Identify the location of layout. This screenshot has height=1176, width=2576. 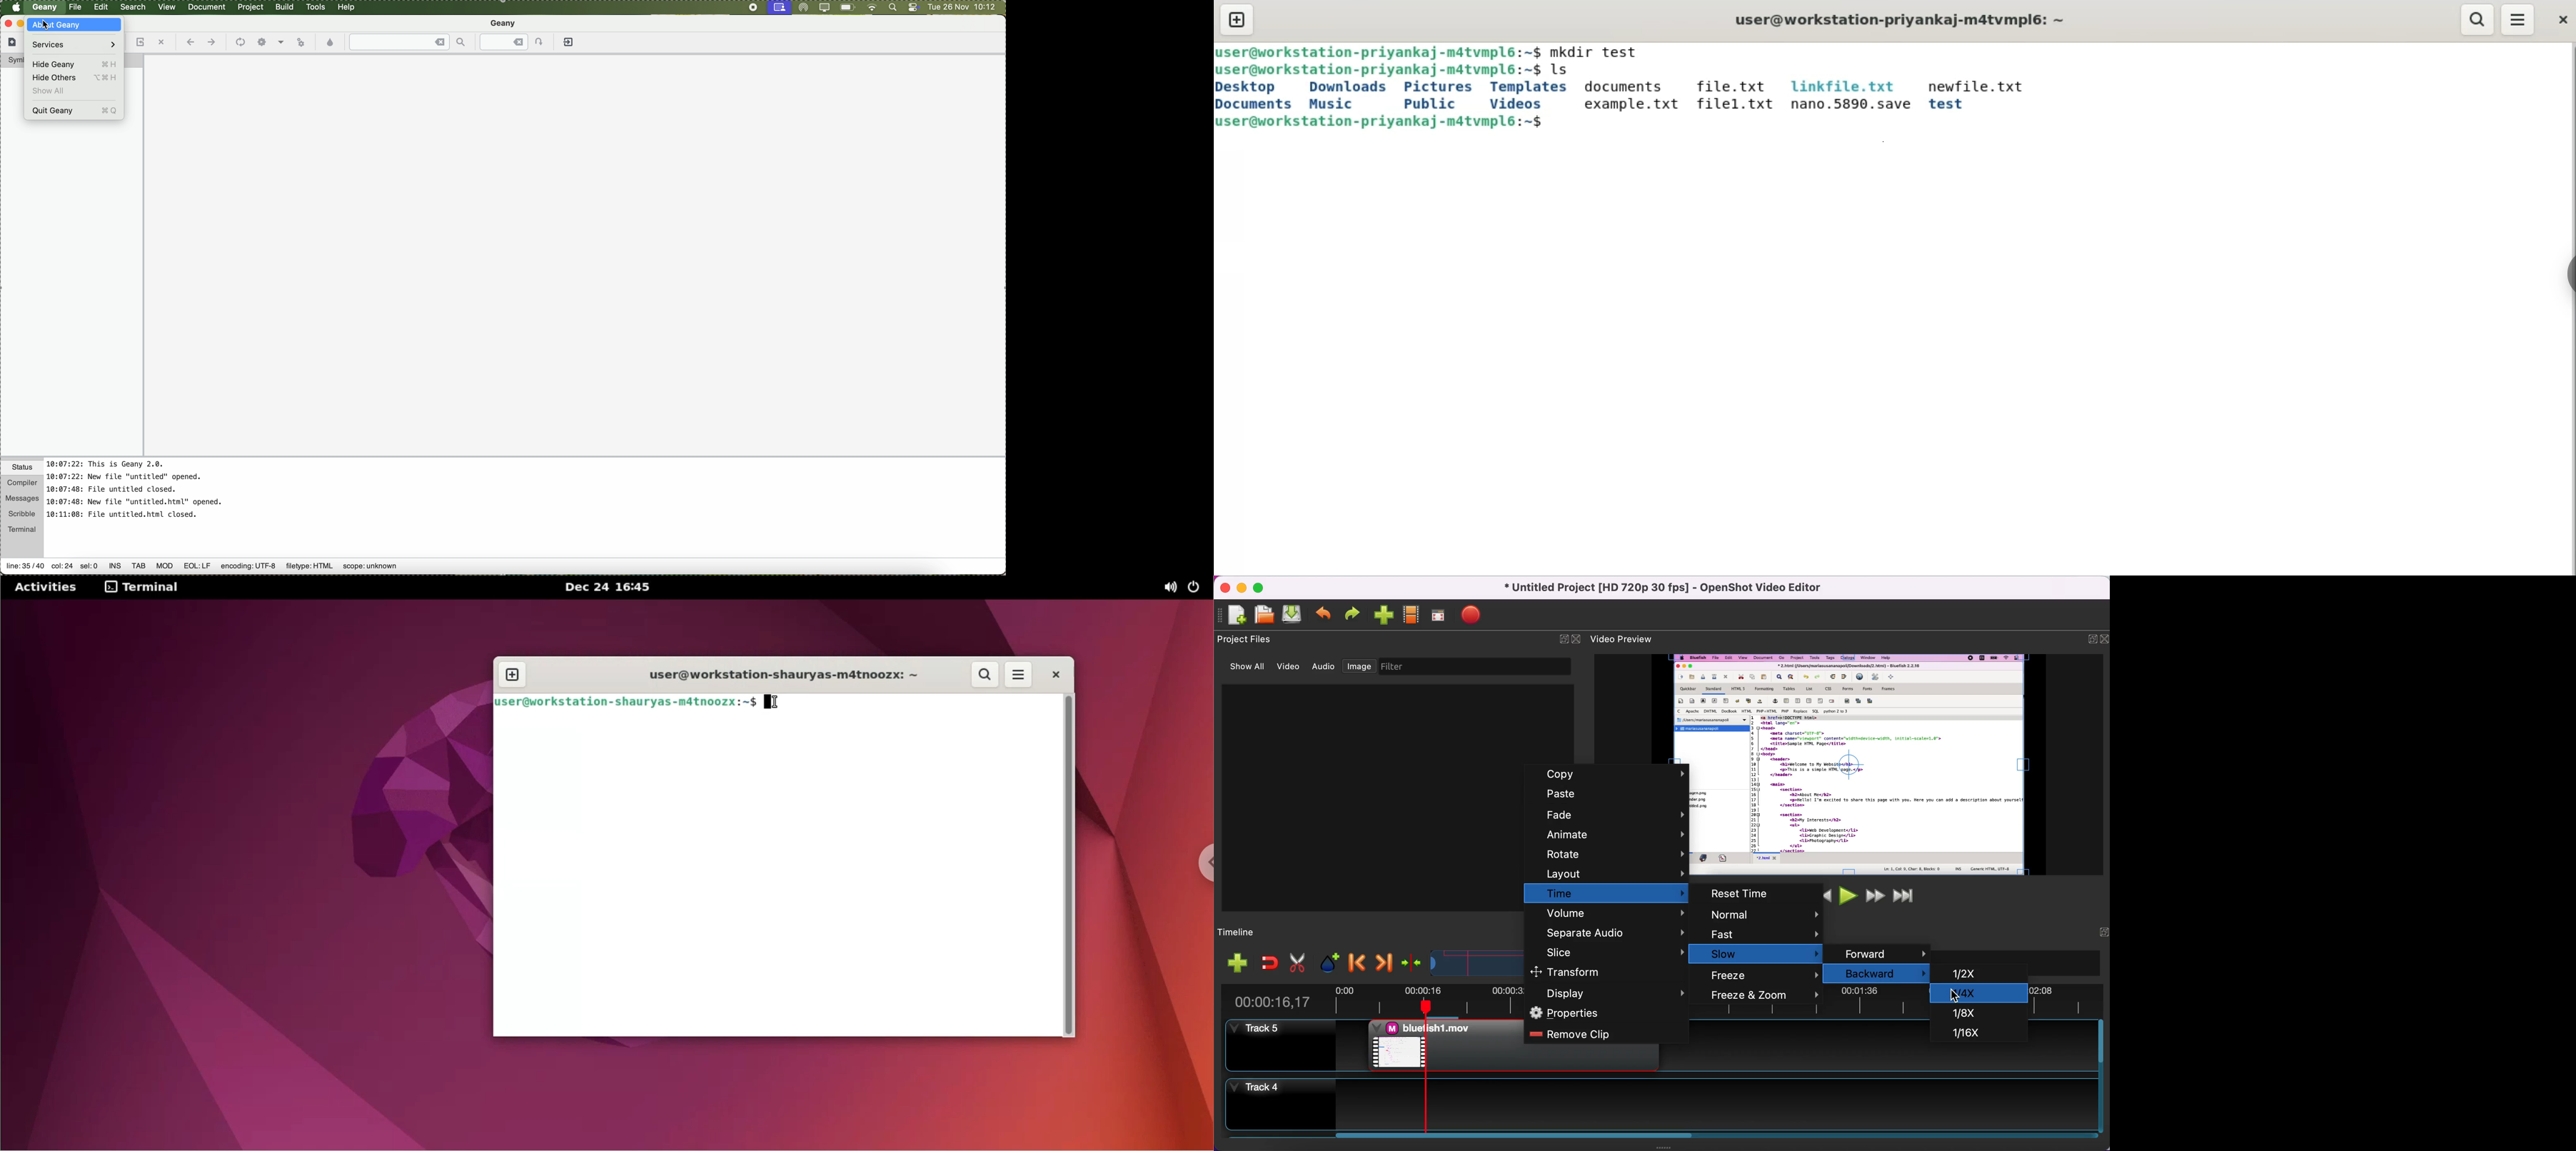
(1607, 873).